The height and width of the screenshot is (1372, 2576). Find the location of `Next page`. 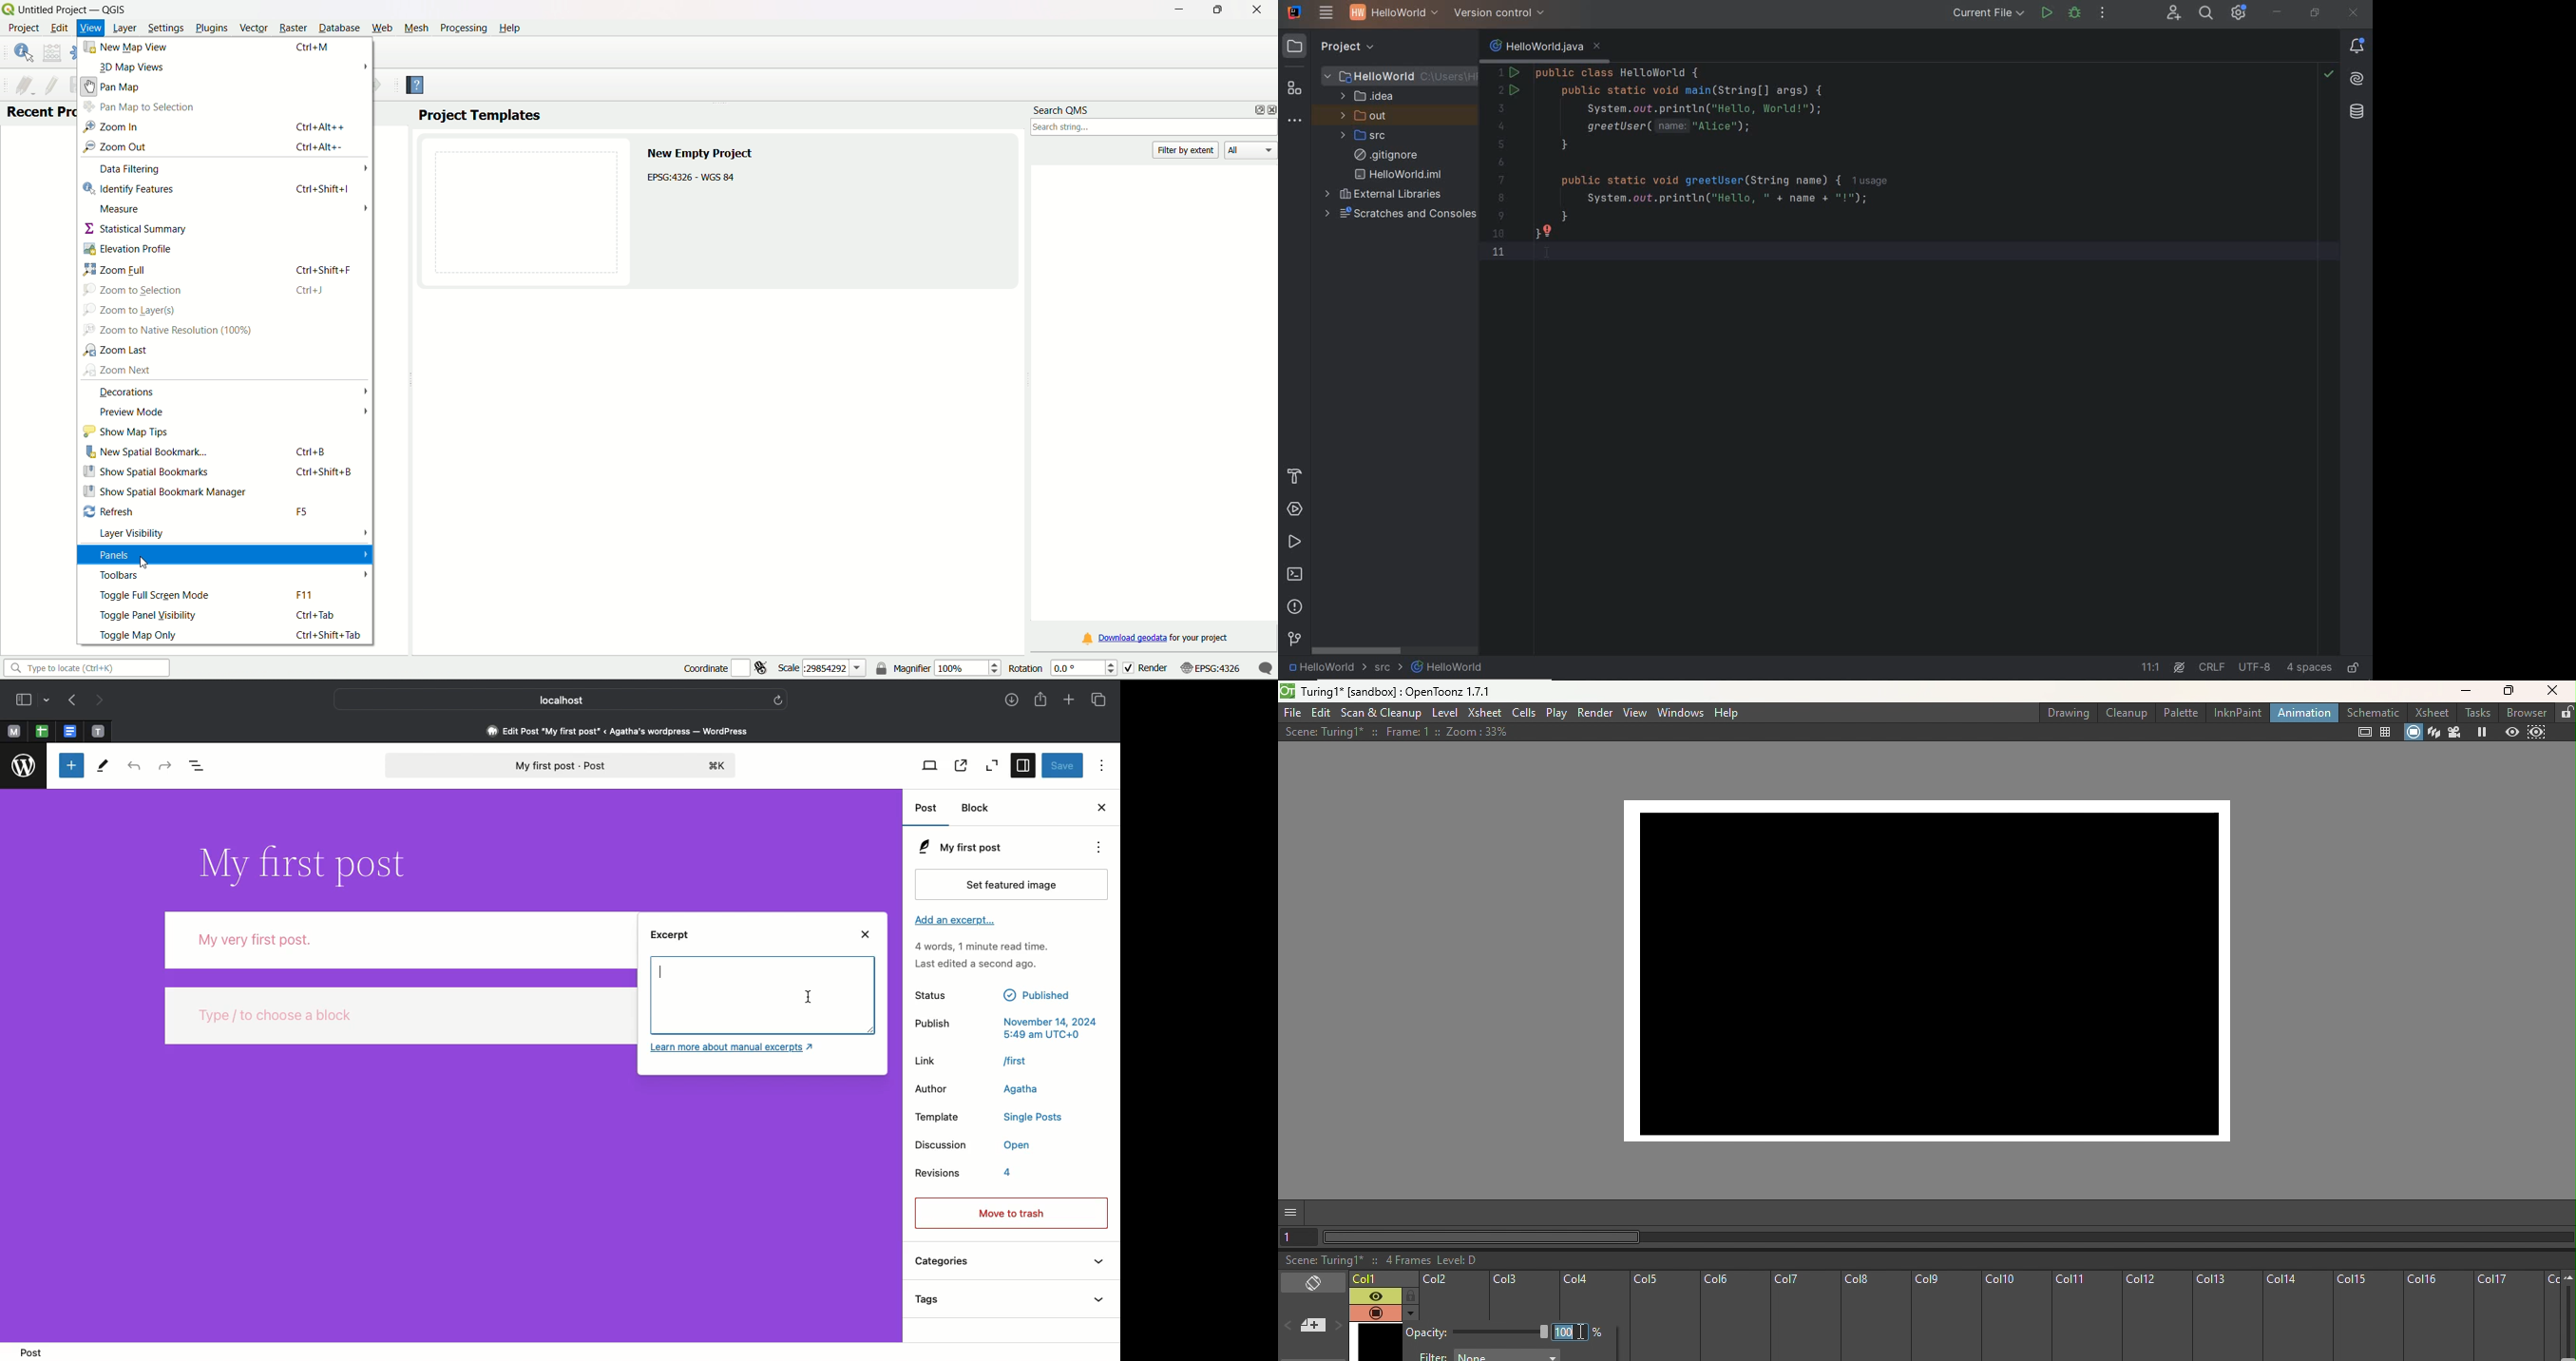

Next page is located at coordinates (104, 699).